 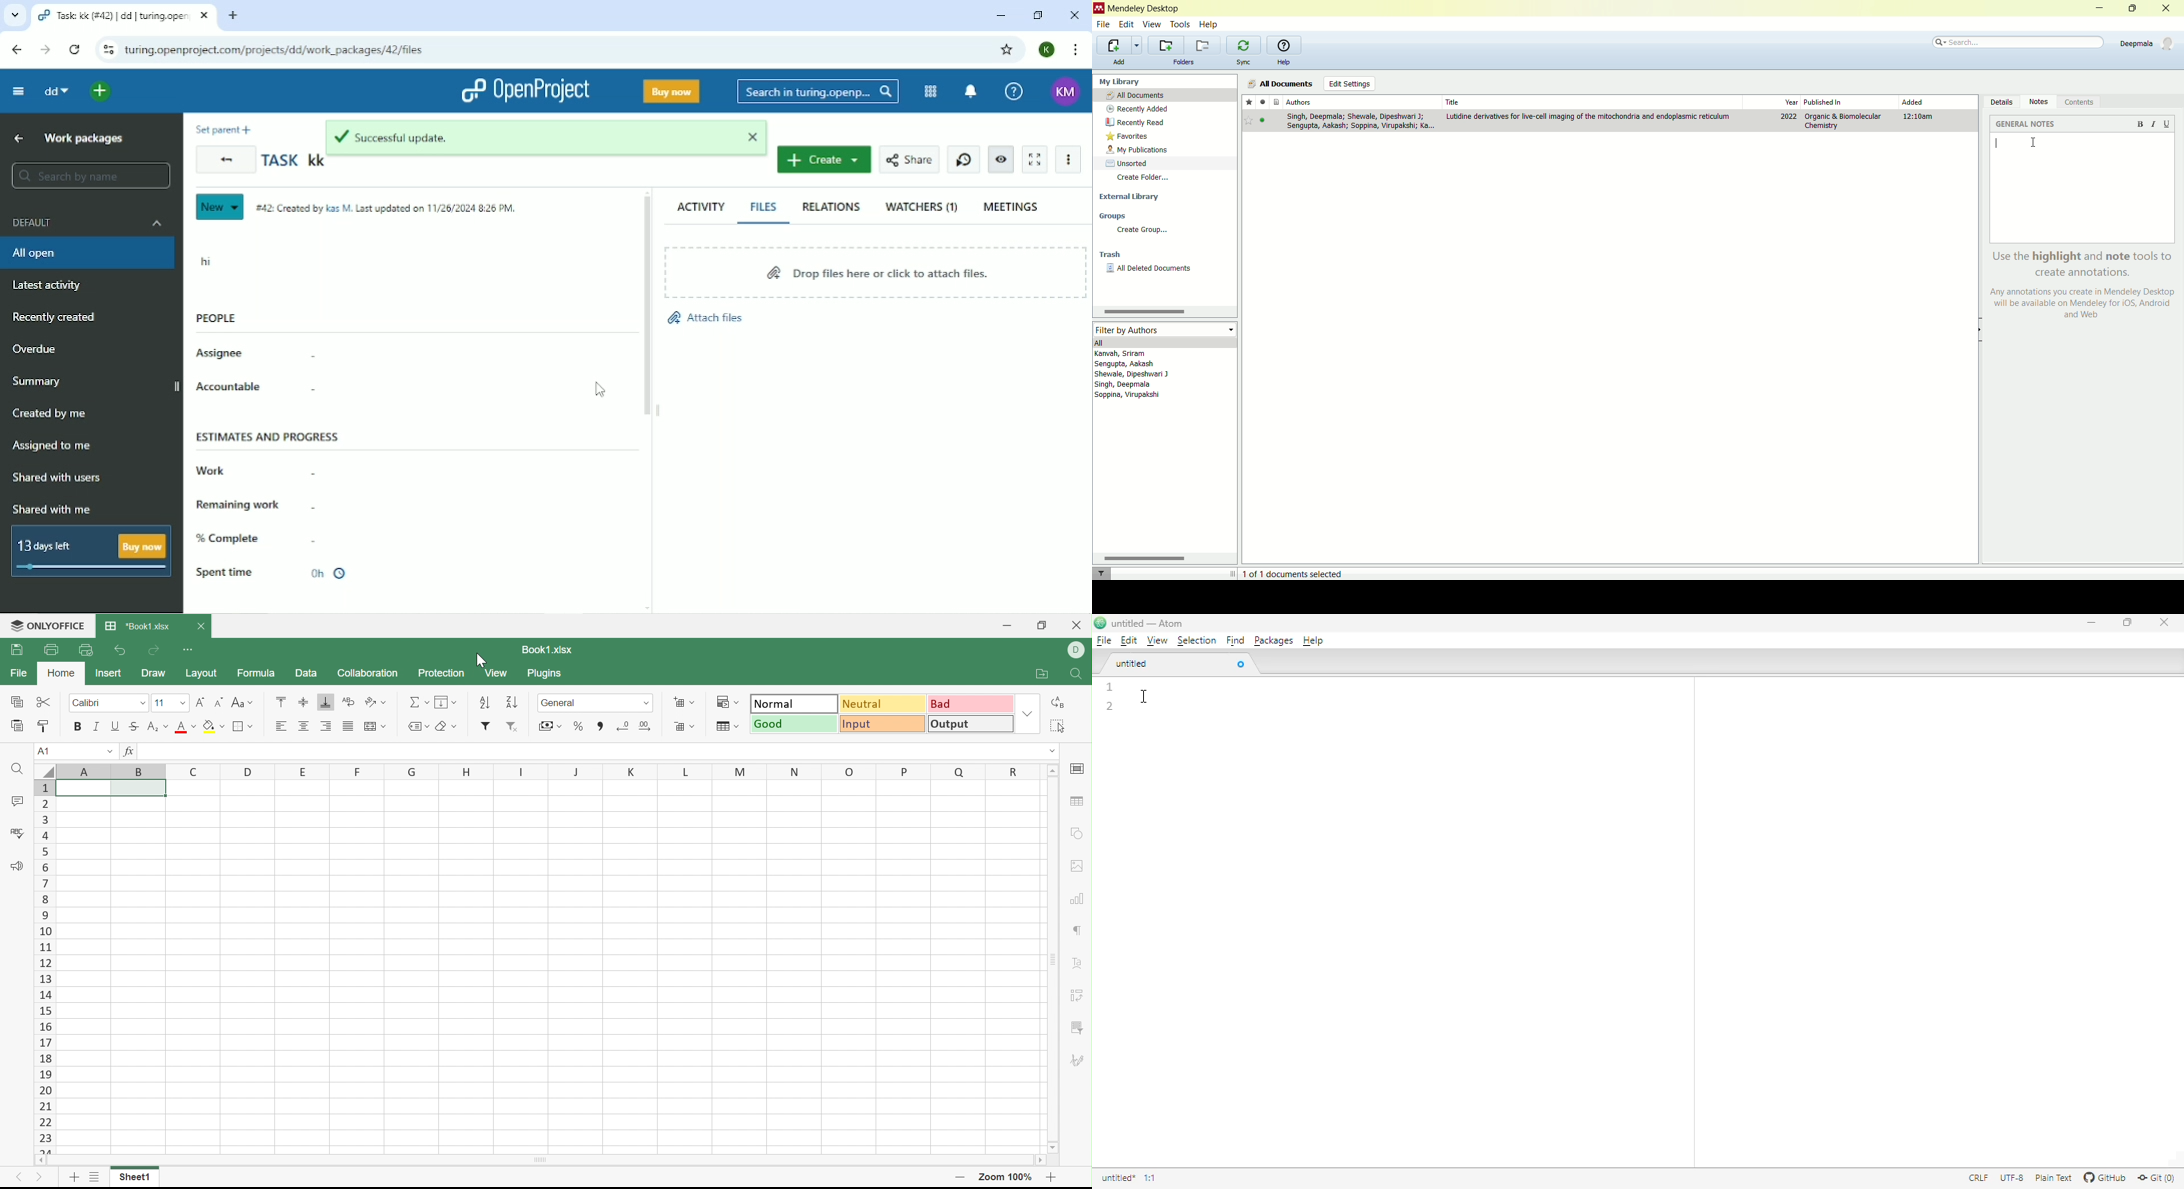 What do you see at coordinates (1977, 1179) in the screenshot?
I see `CRLF` at bounding box center [1977, 1179].